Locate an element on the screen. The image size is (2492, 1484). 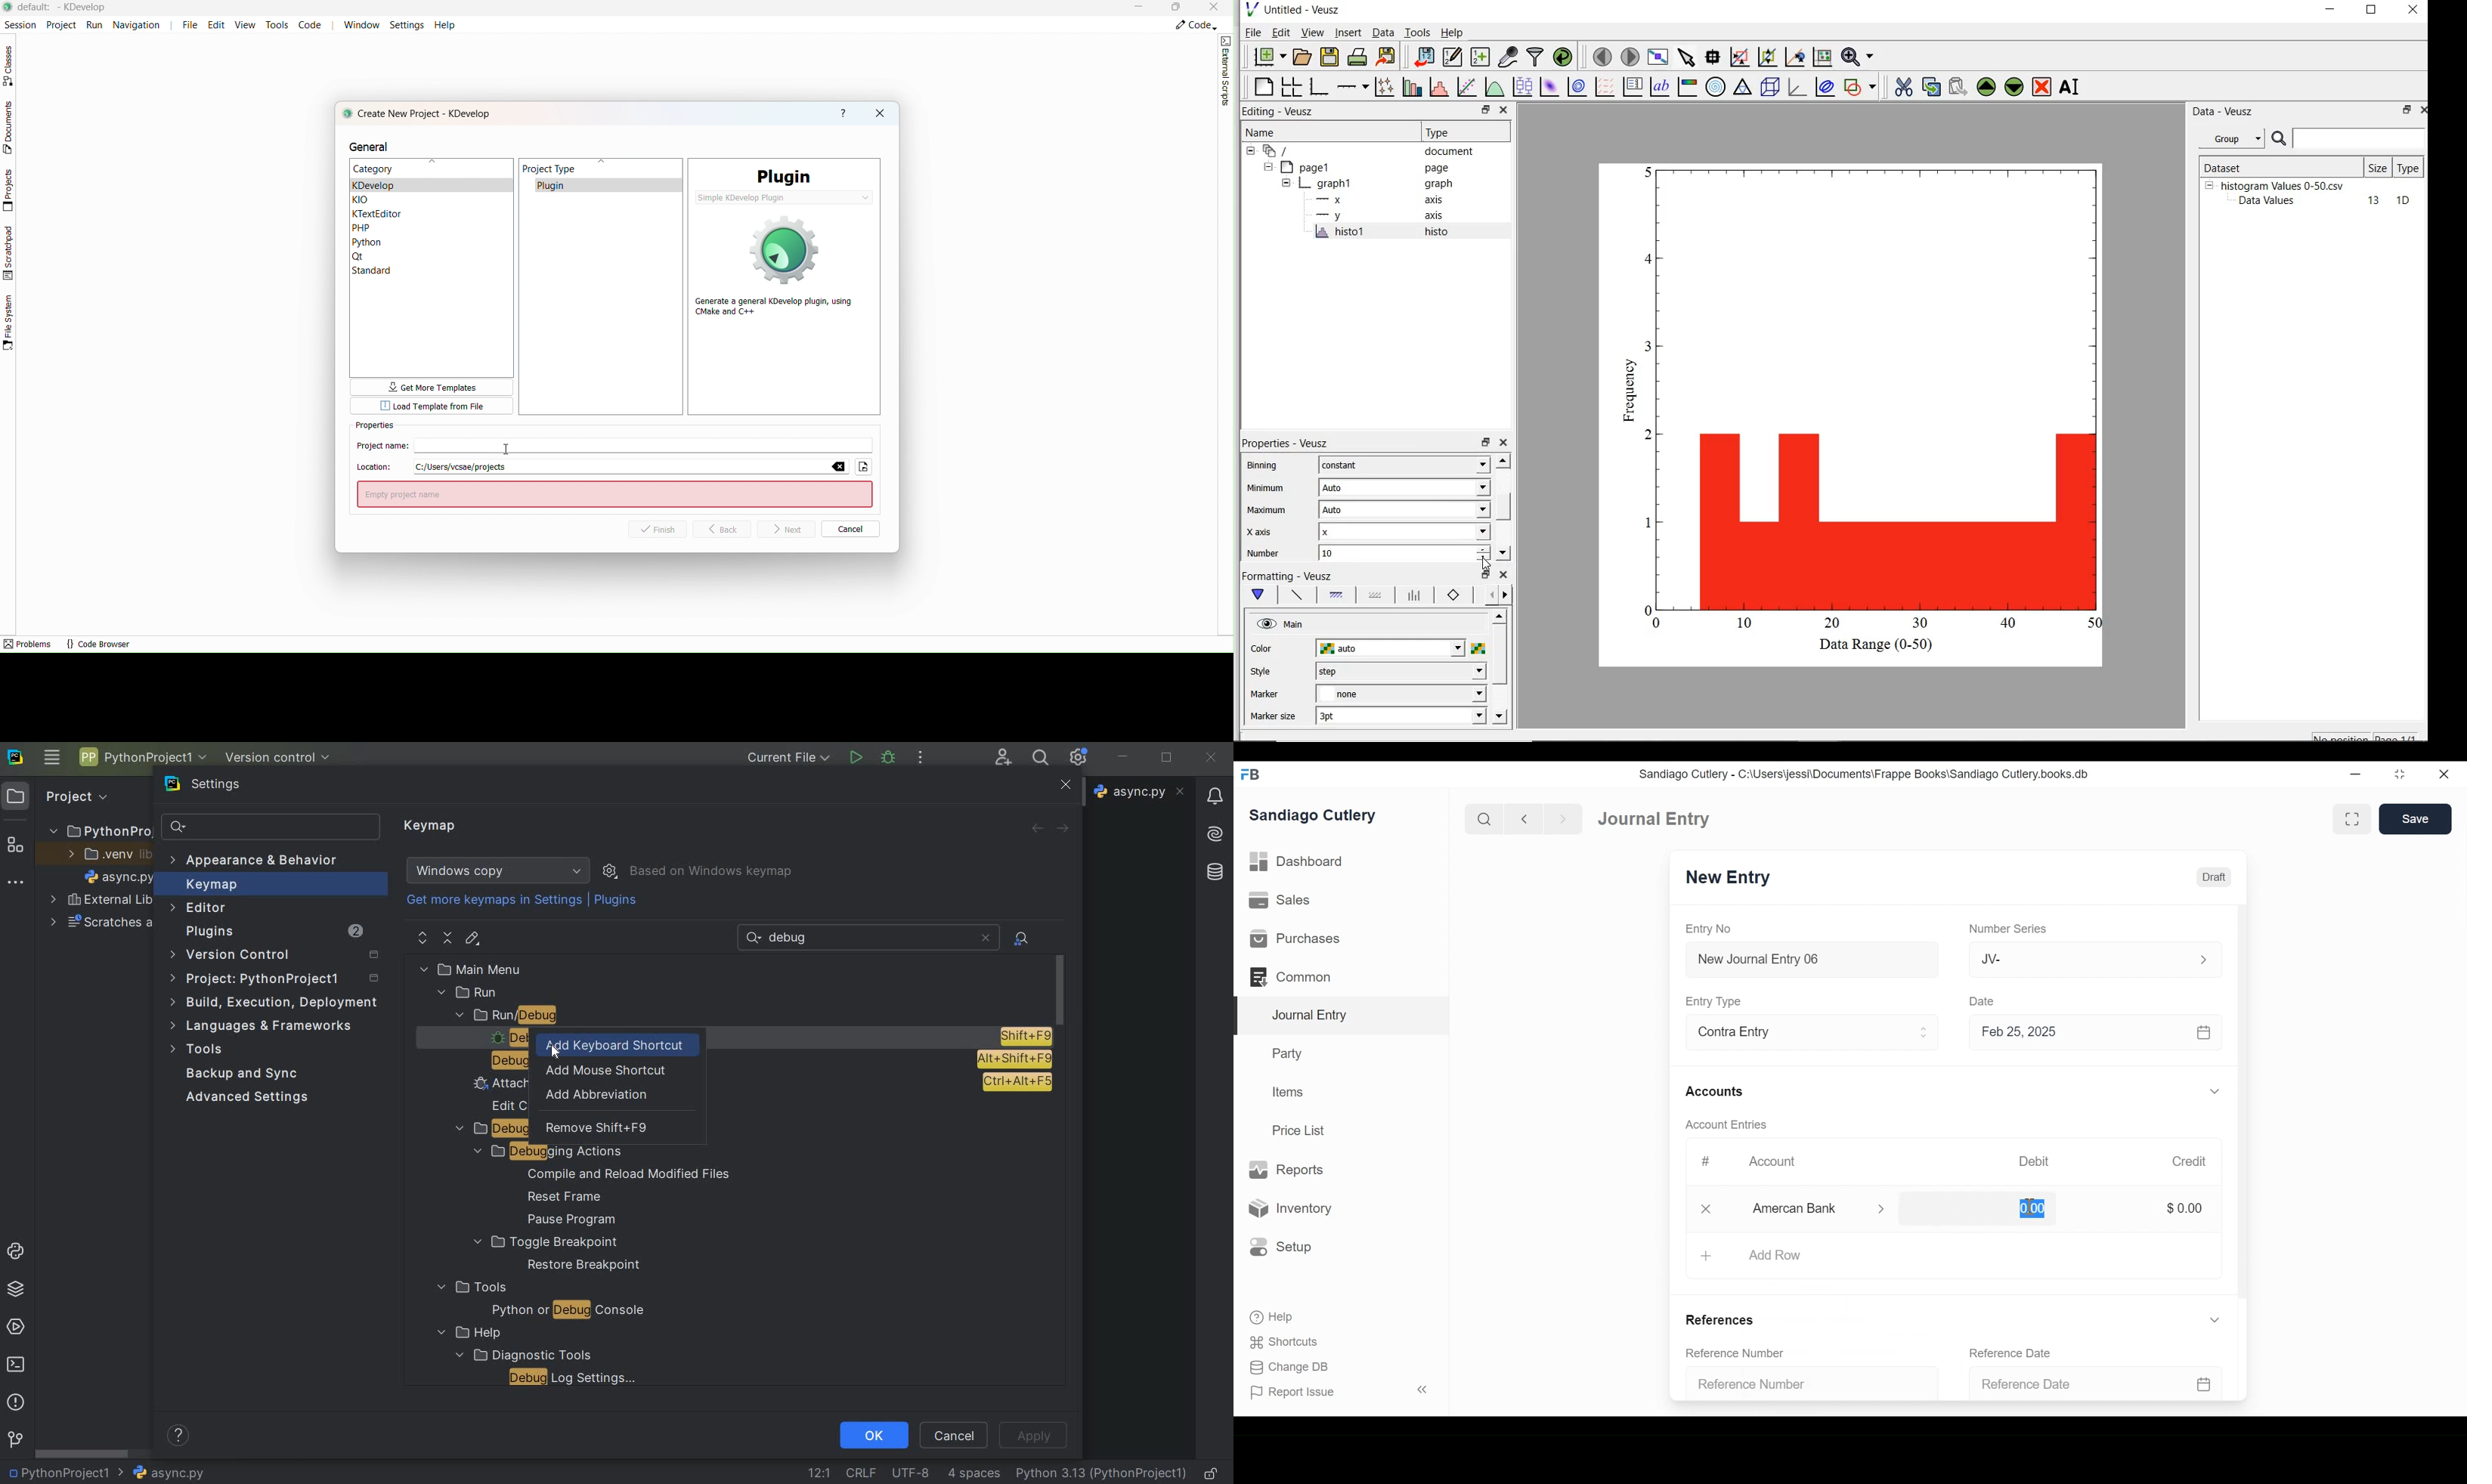
Amercan Bank is located at coordinates (1808, 1210).